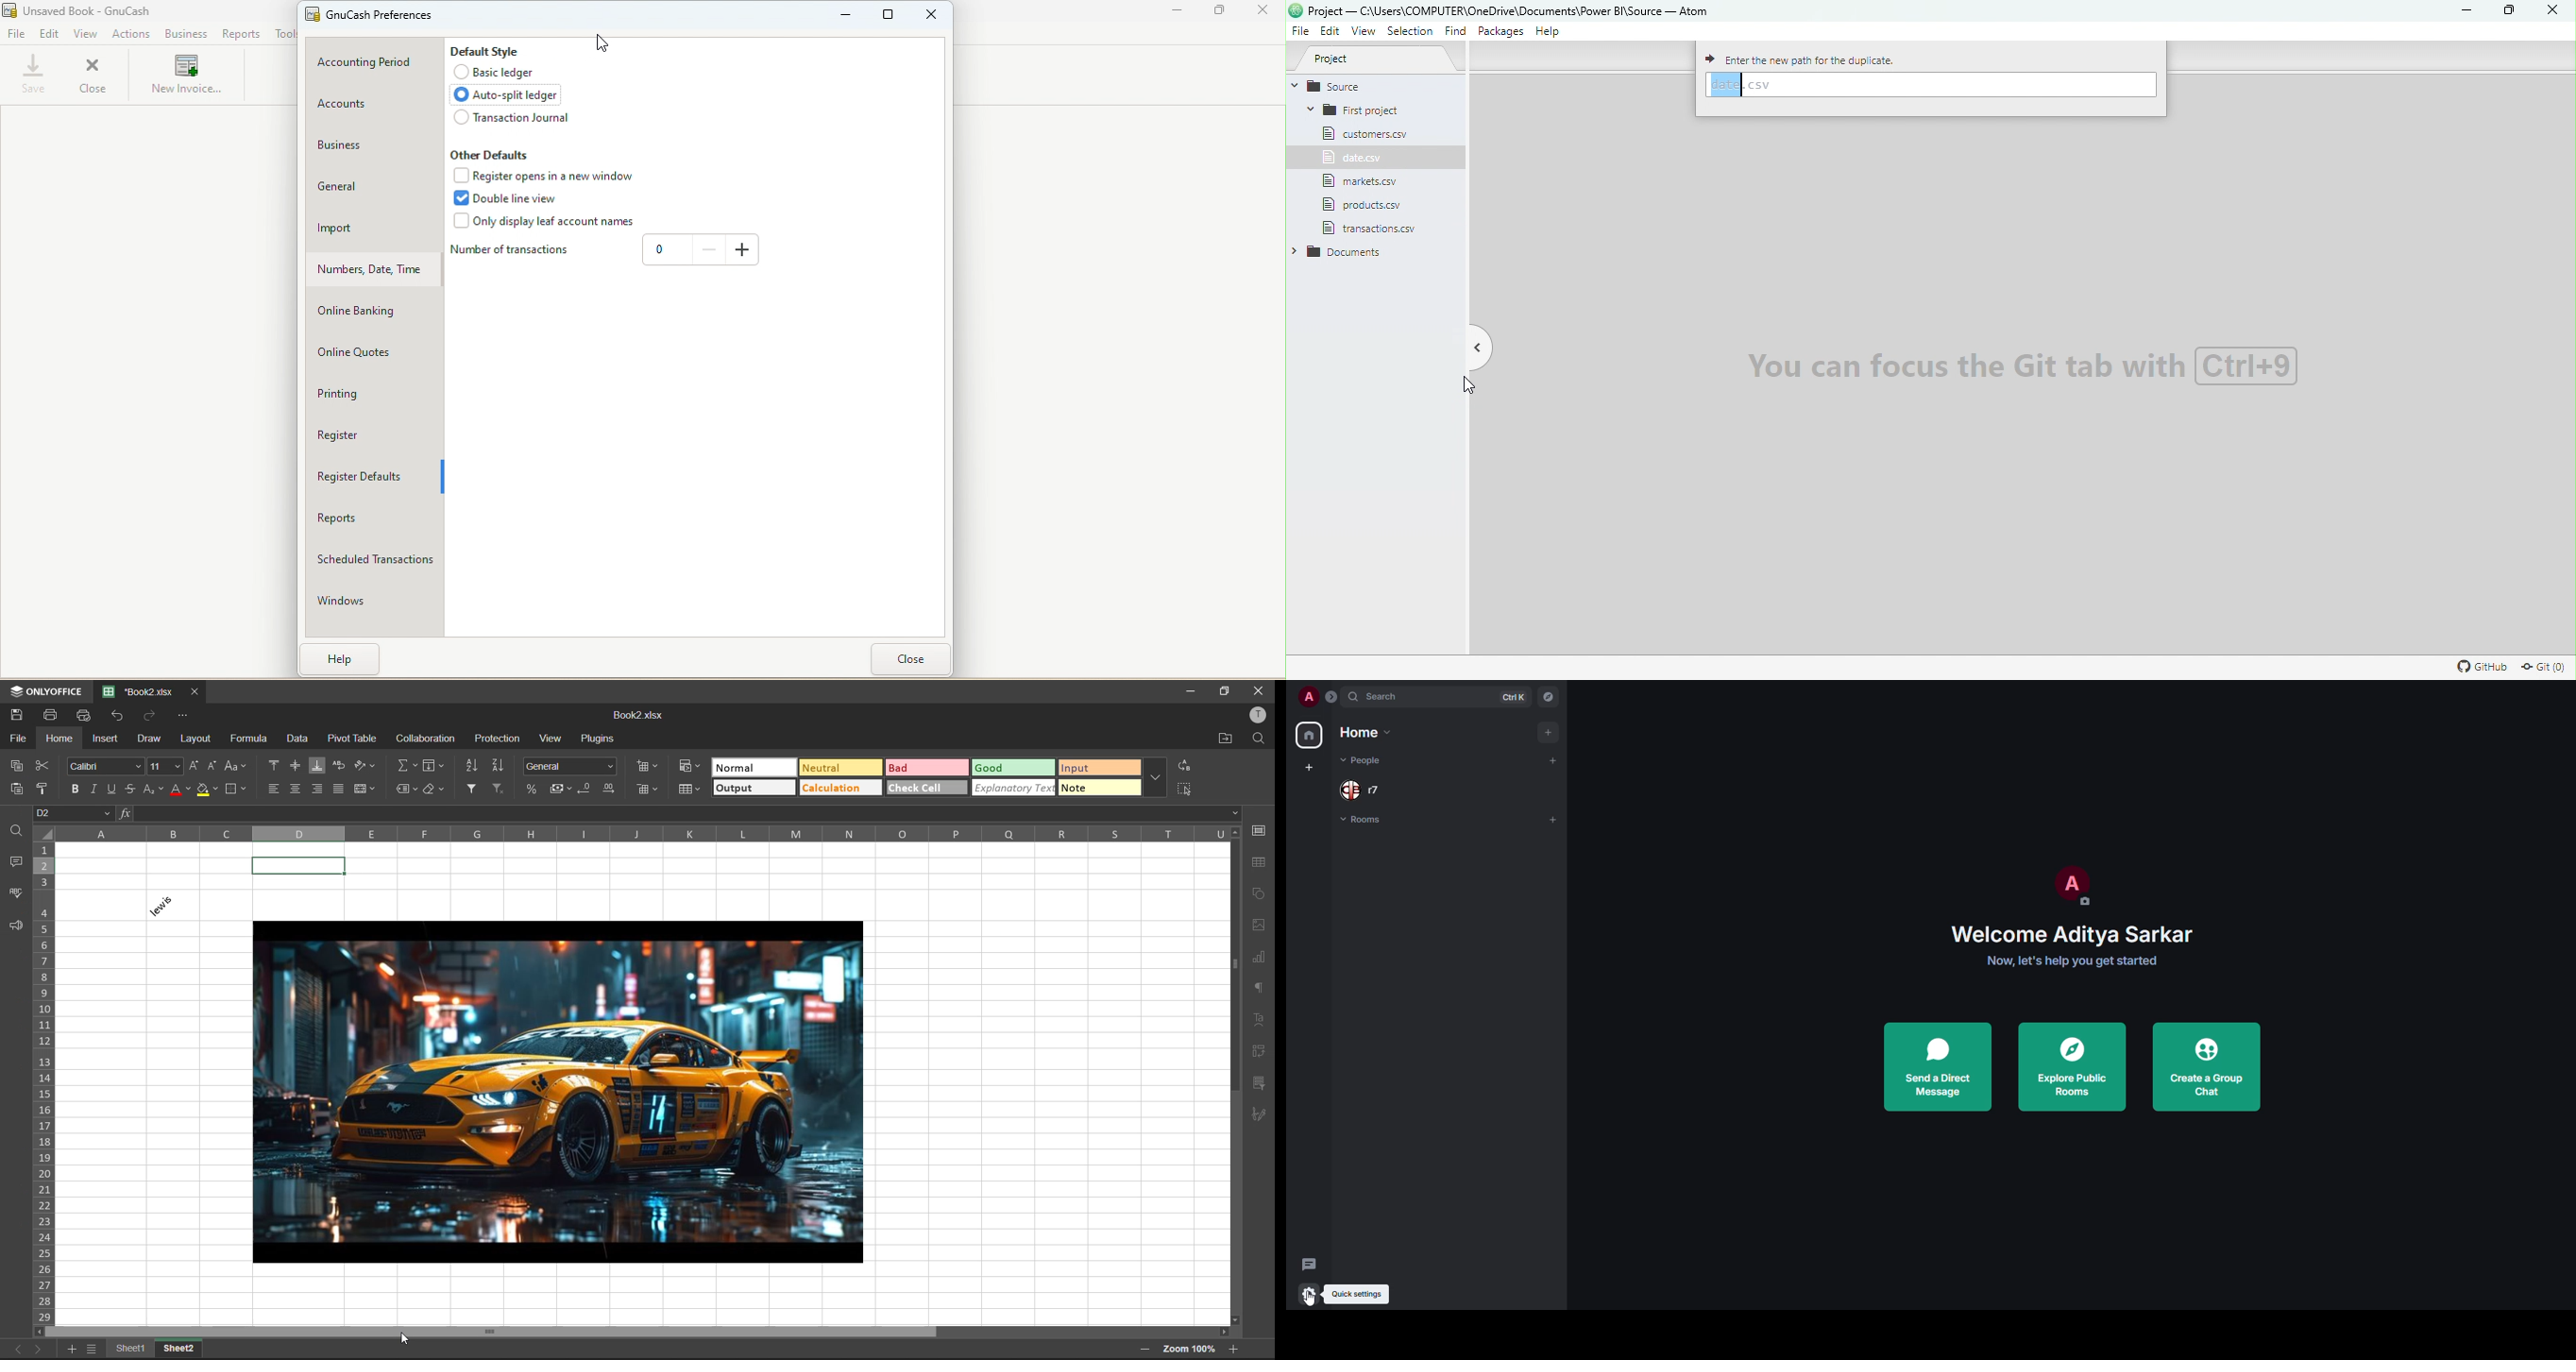  Describe the element at coordinates (186, 77) in the screenshot. I see `New invoices` at that location.